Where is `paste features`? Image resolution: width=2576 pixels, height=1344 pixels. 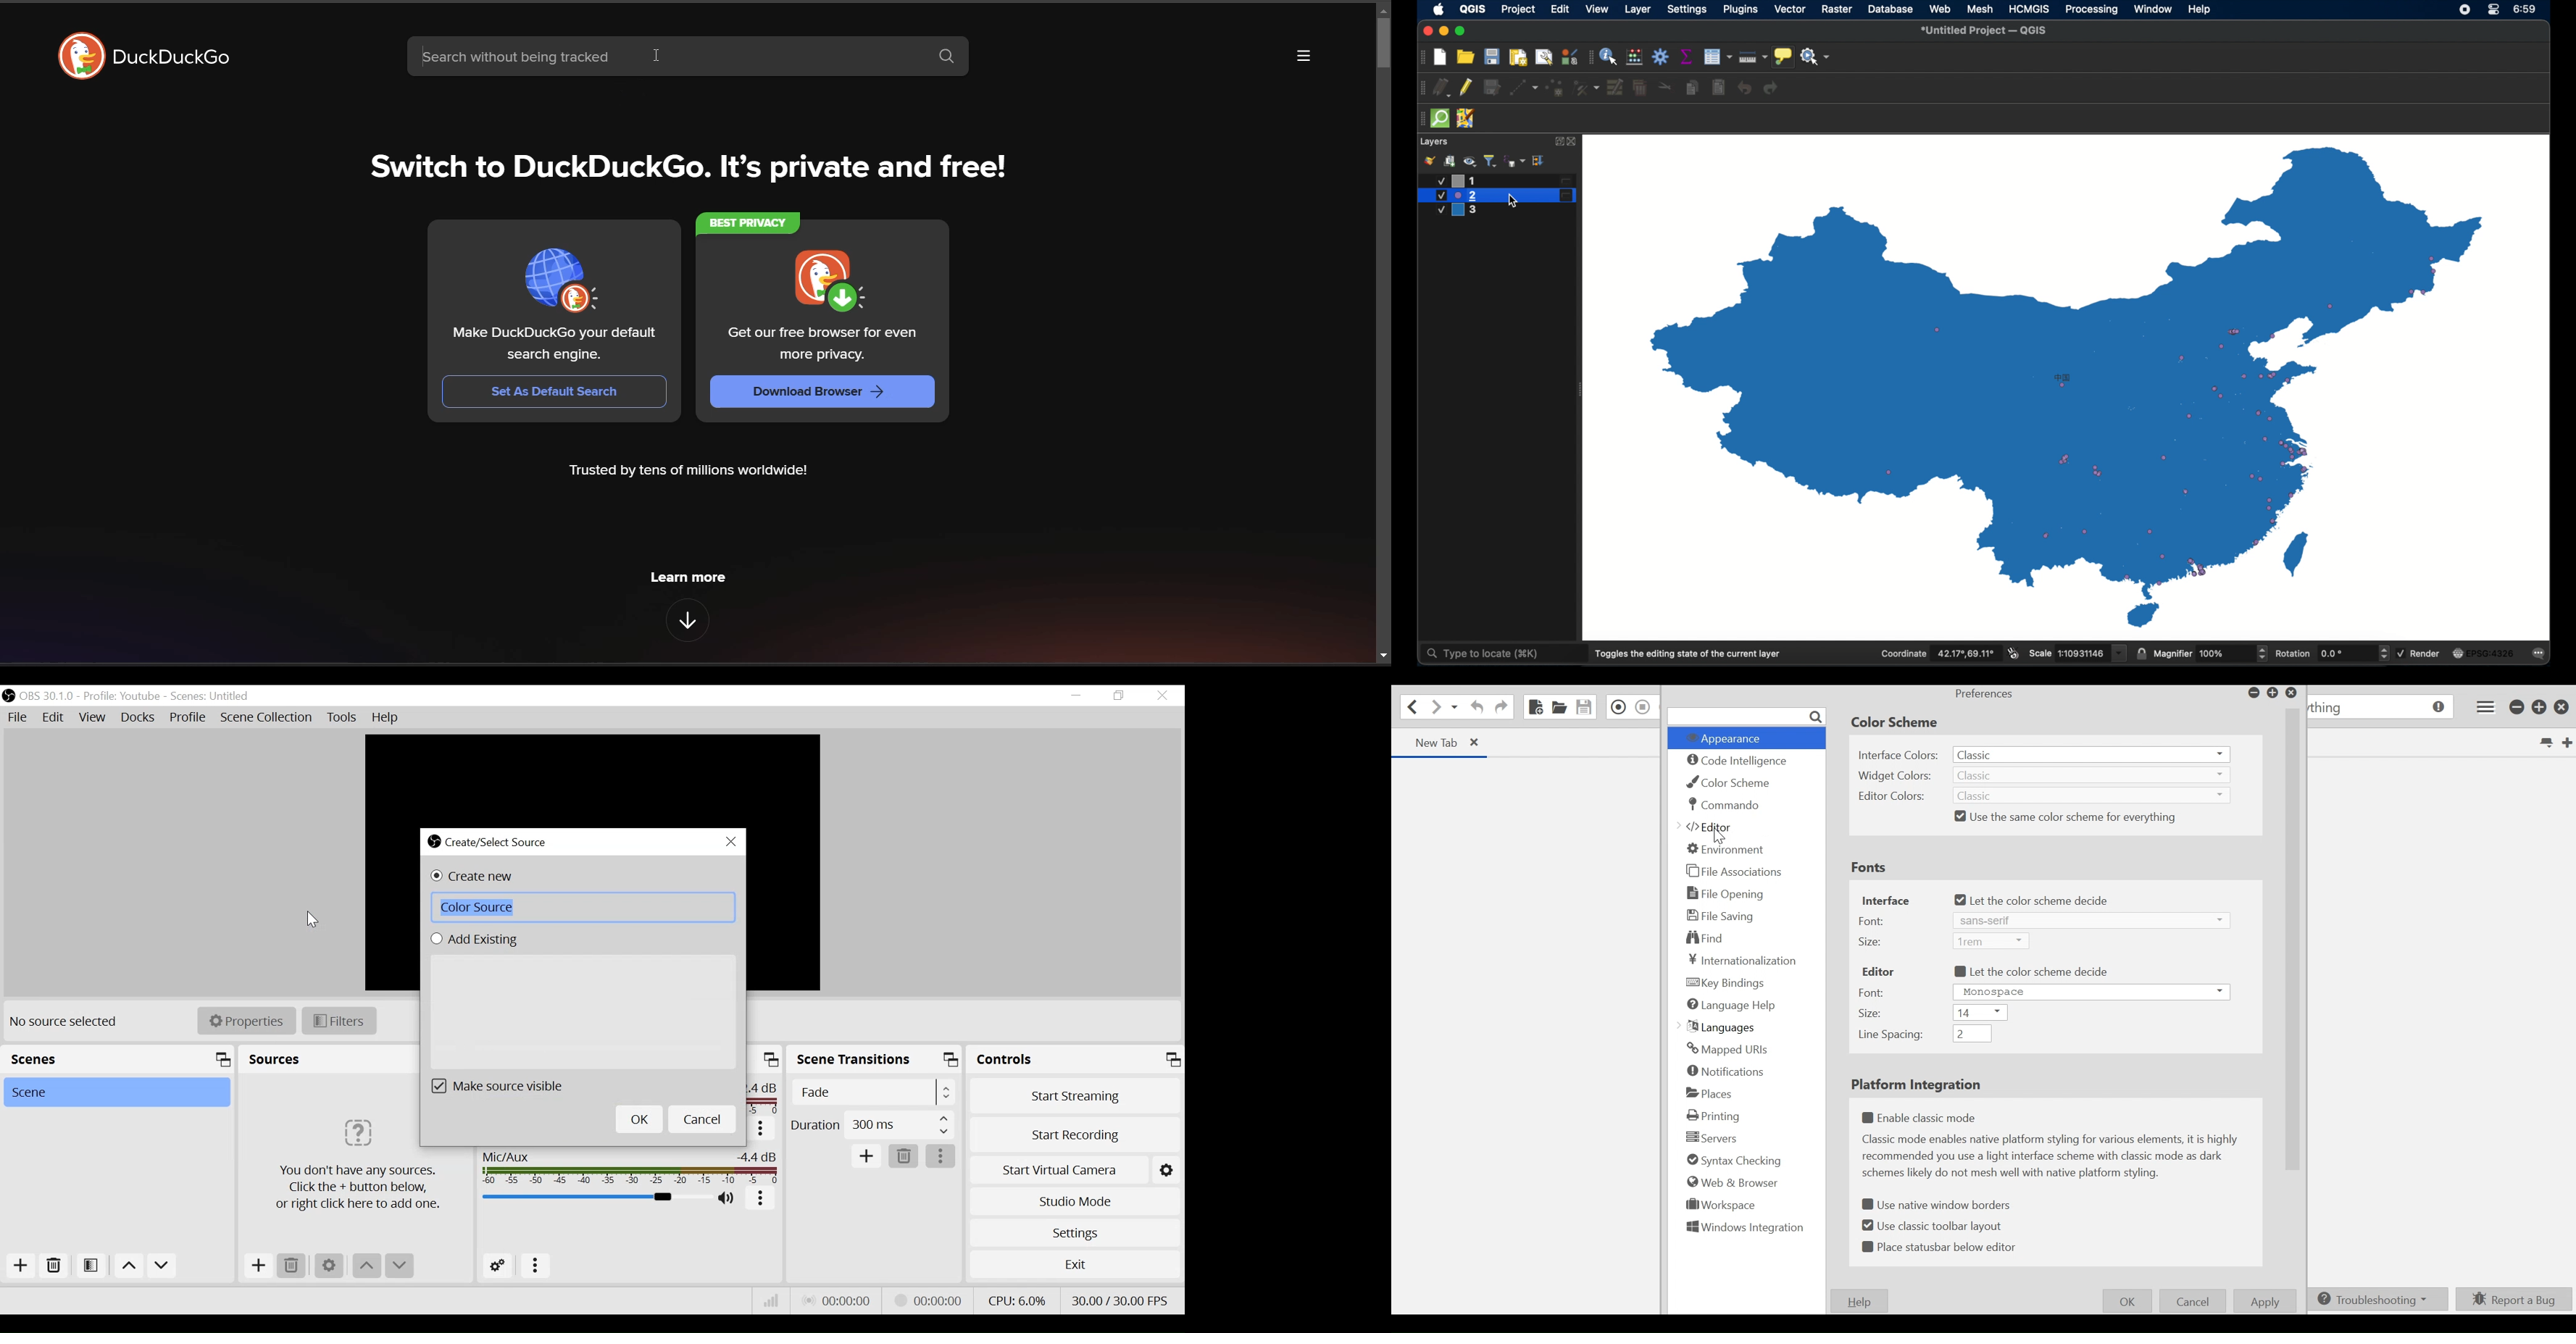
paste features is located at coordinates (1719, 88).